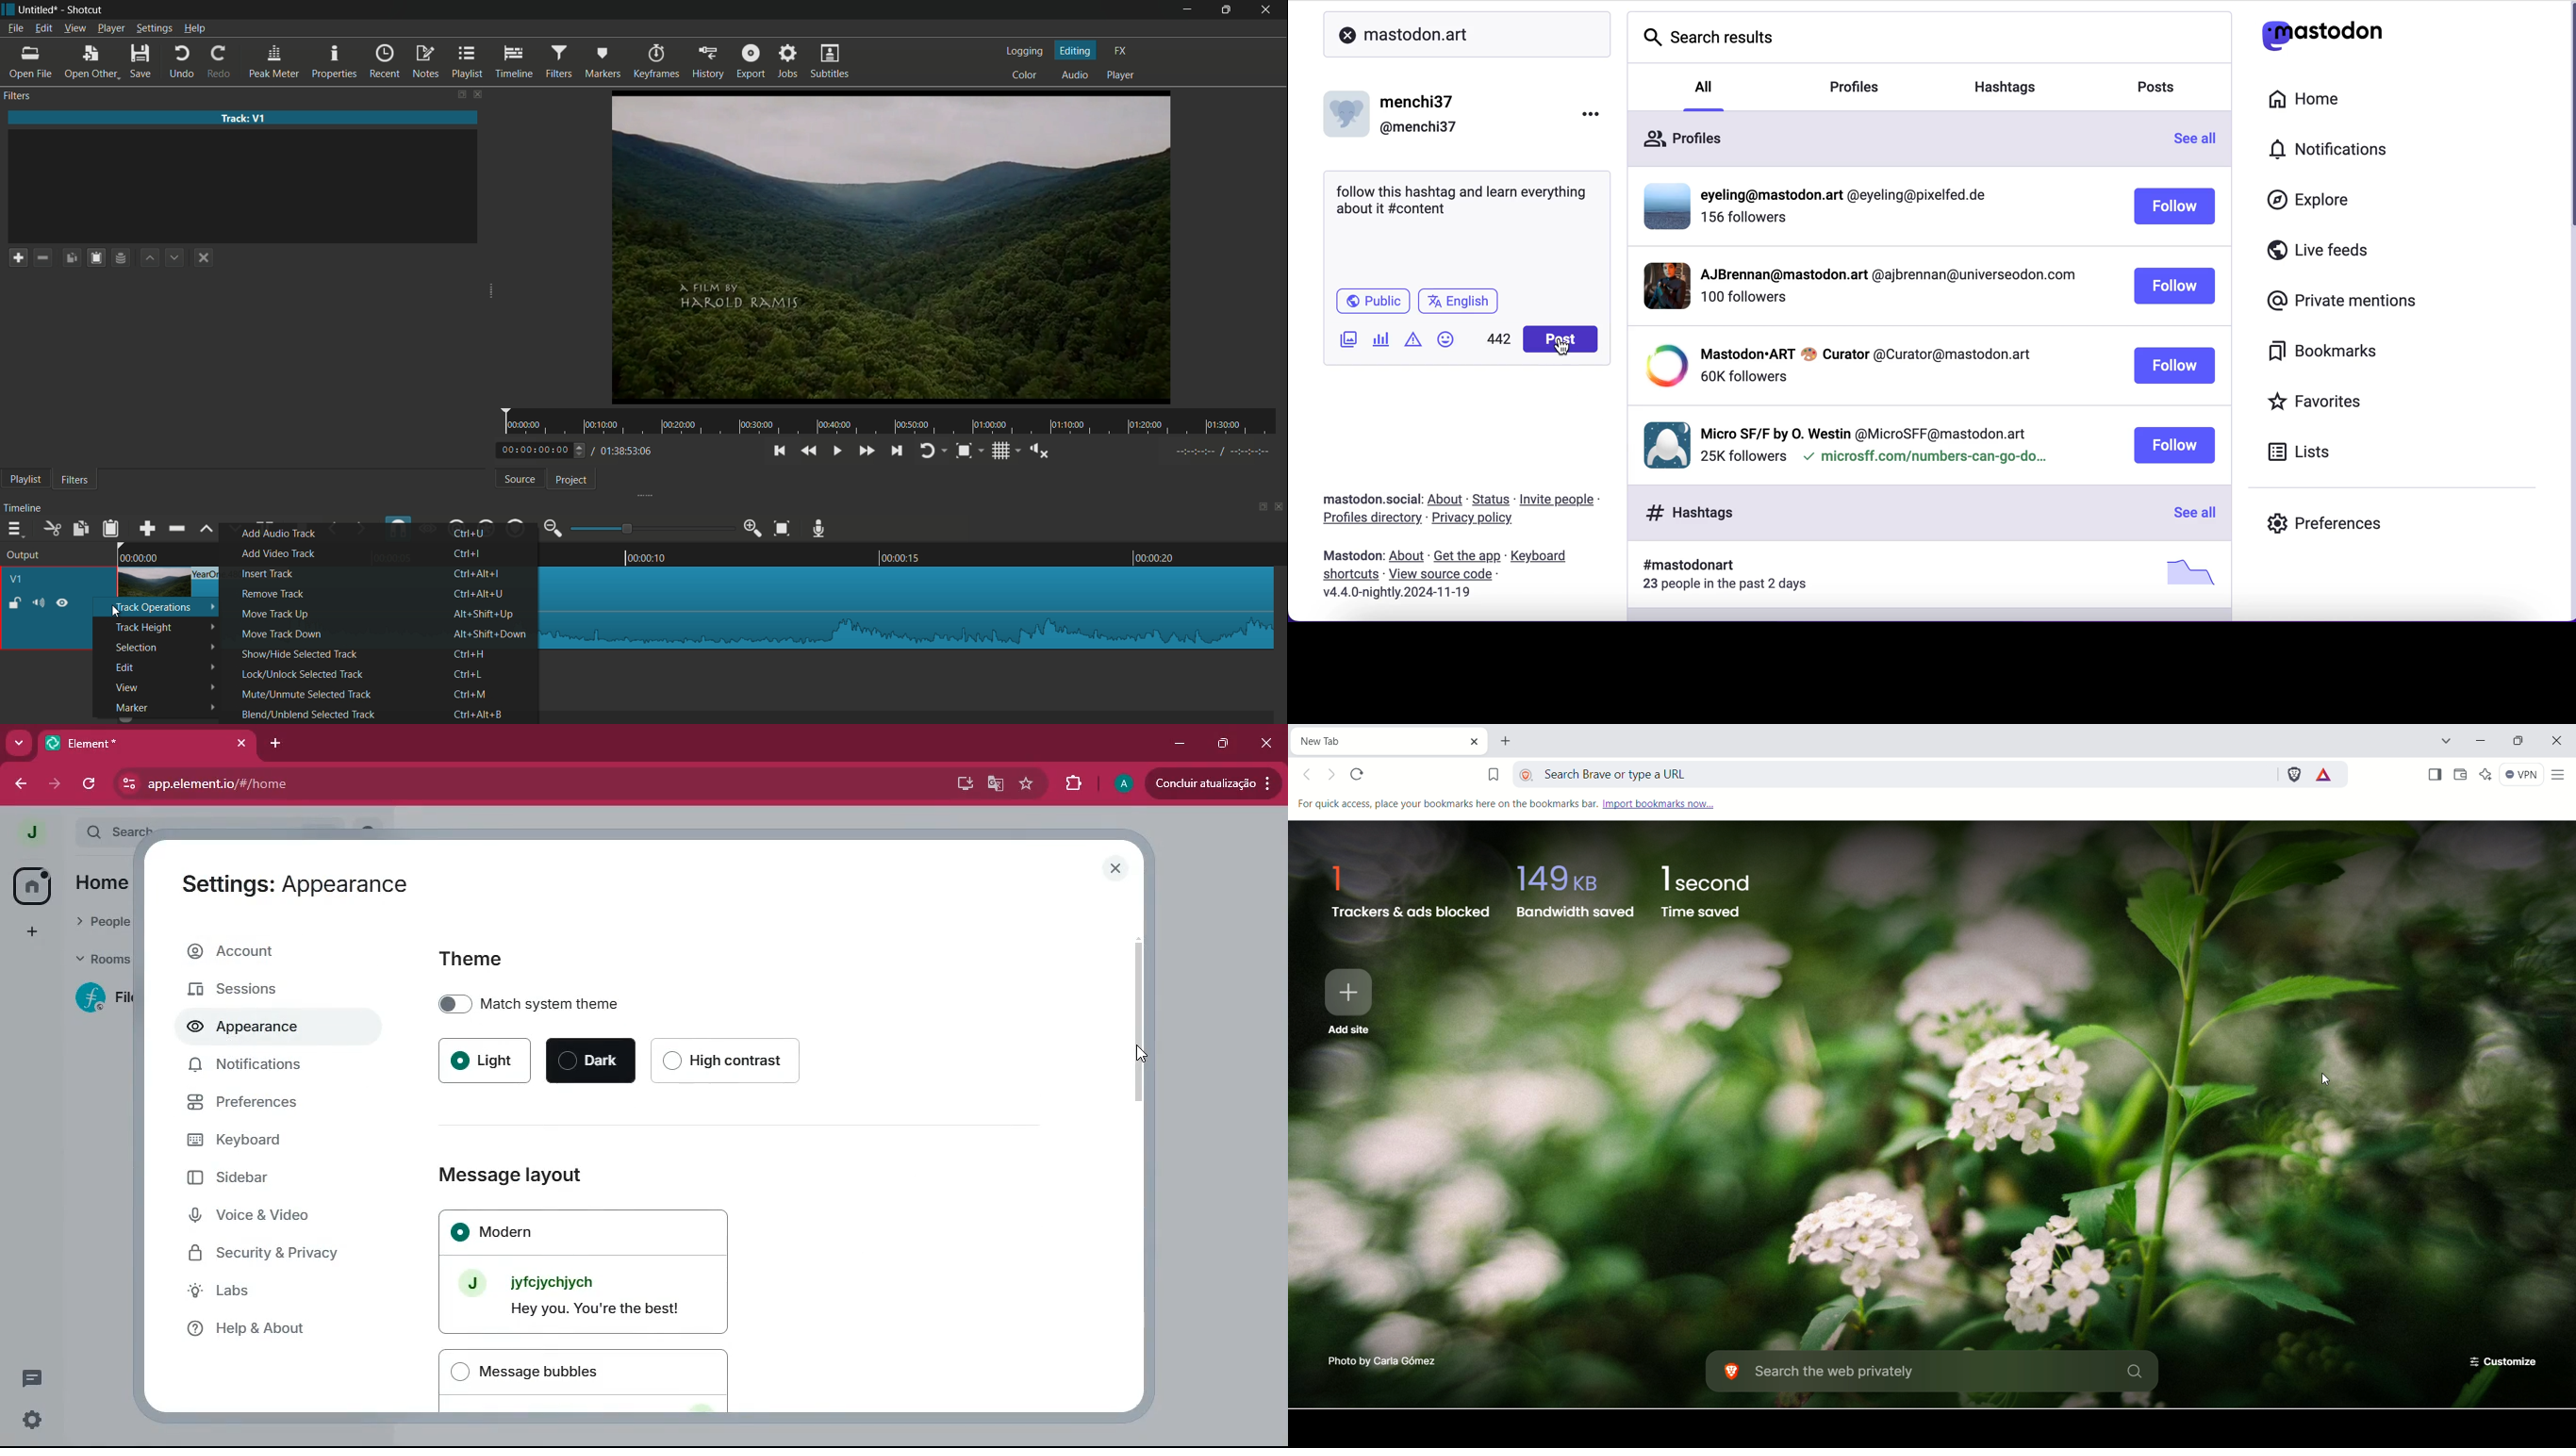 Image resolution: width=2576 pixels, height=1456 pixels. What do you see at coordinates (2330, 355) in the screenshot?
I see `bookmarks` at bounding box center [2330, 355].